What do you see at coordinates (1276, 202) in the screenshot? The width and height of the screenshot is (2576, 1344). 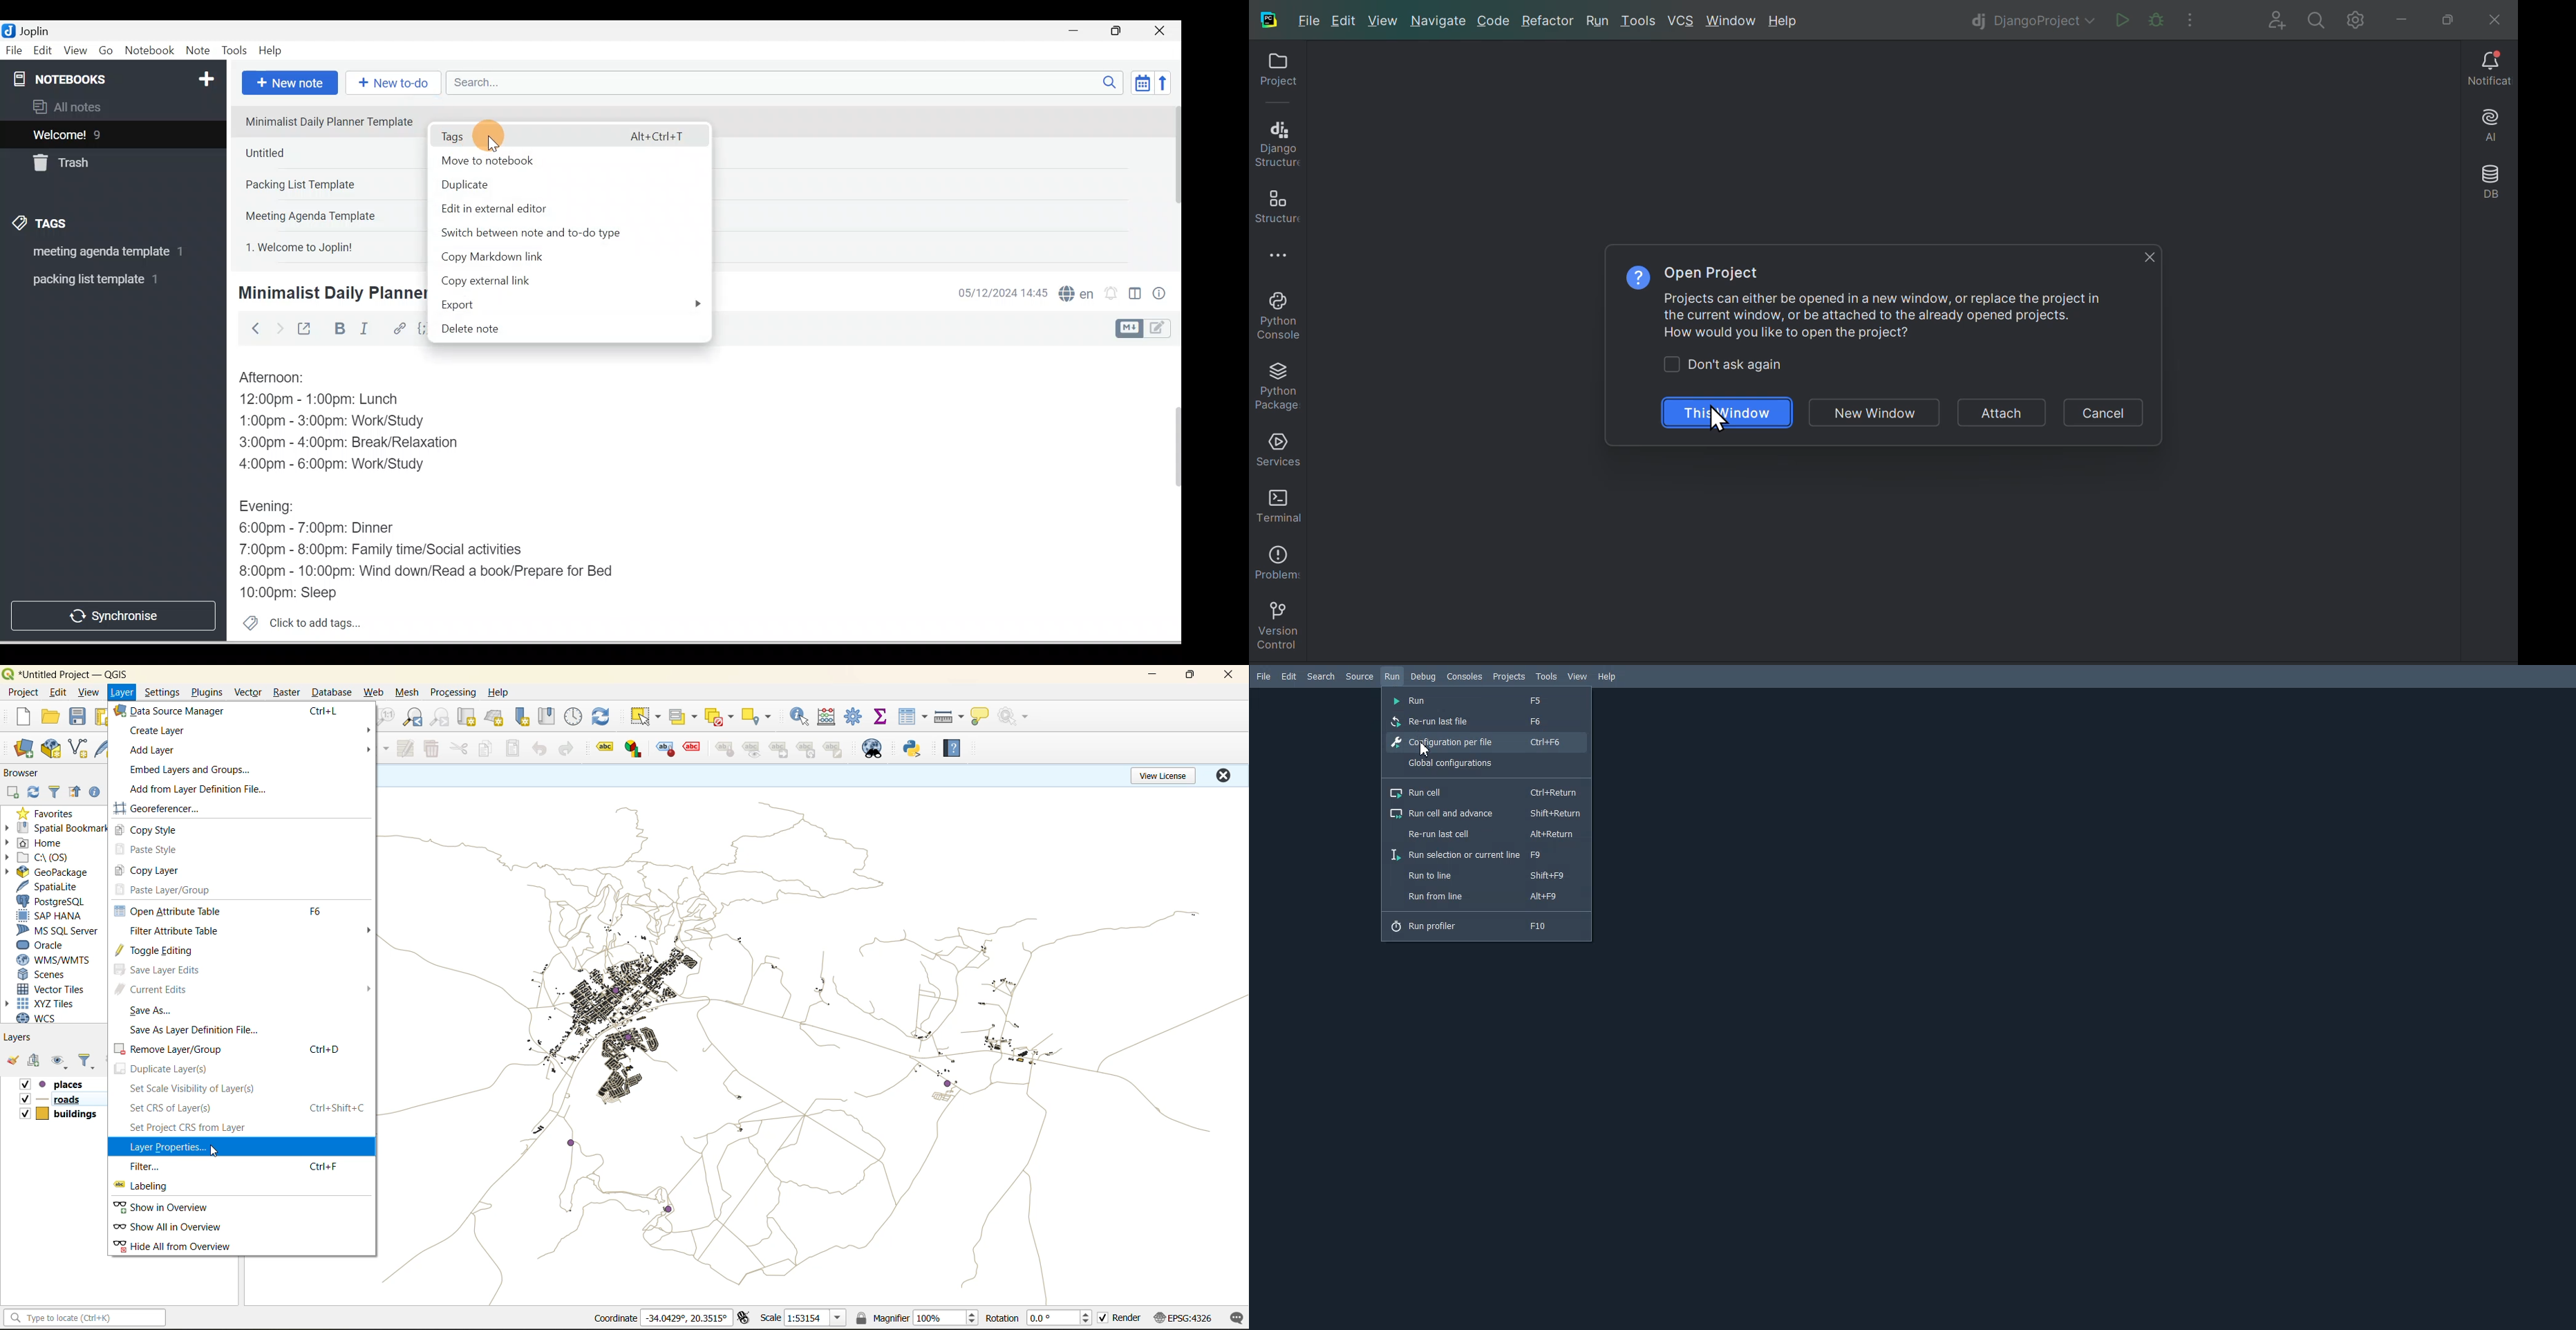 I see `Structures` at bounding box center [1276, 202].